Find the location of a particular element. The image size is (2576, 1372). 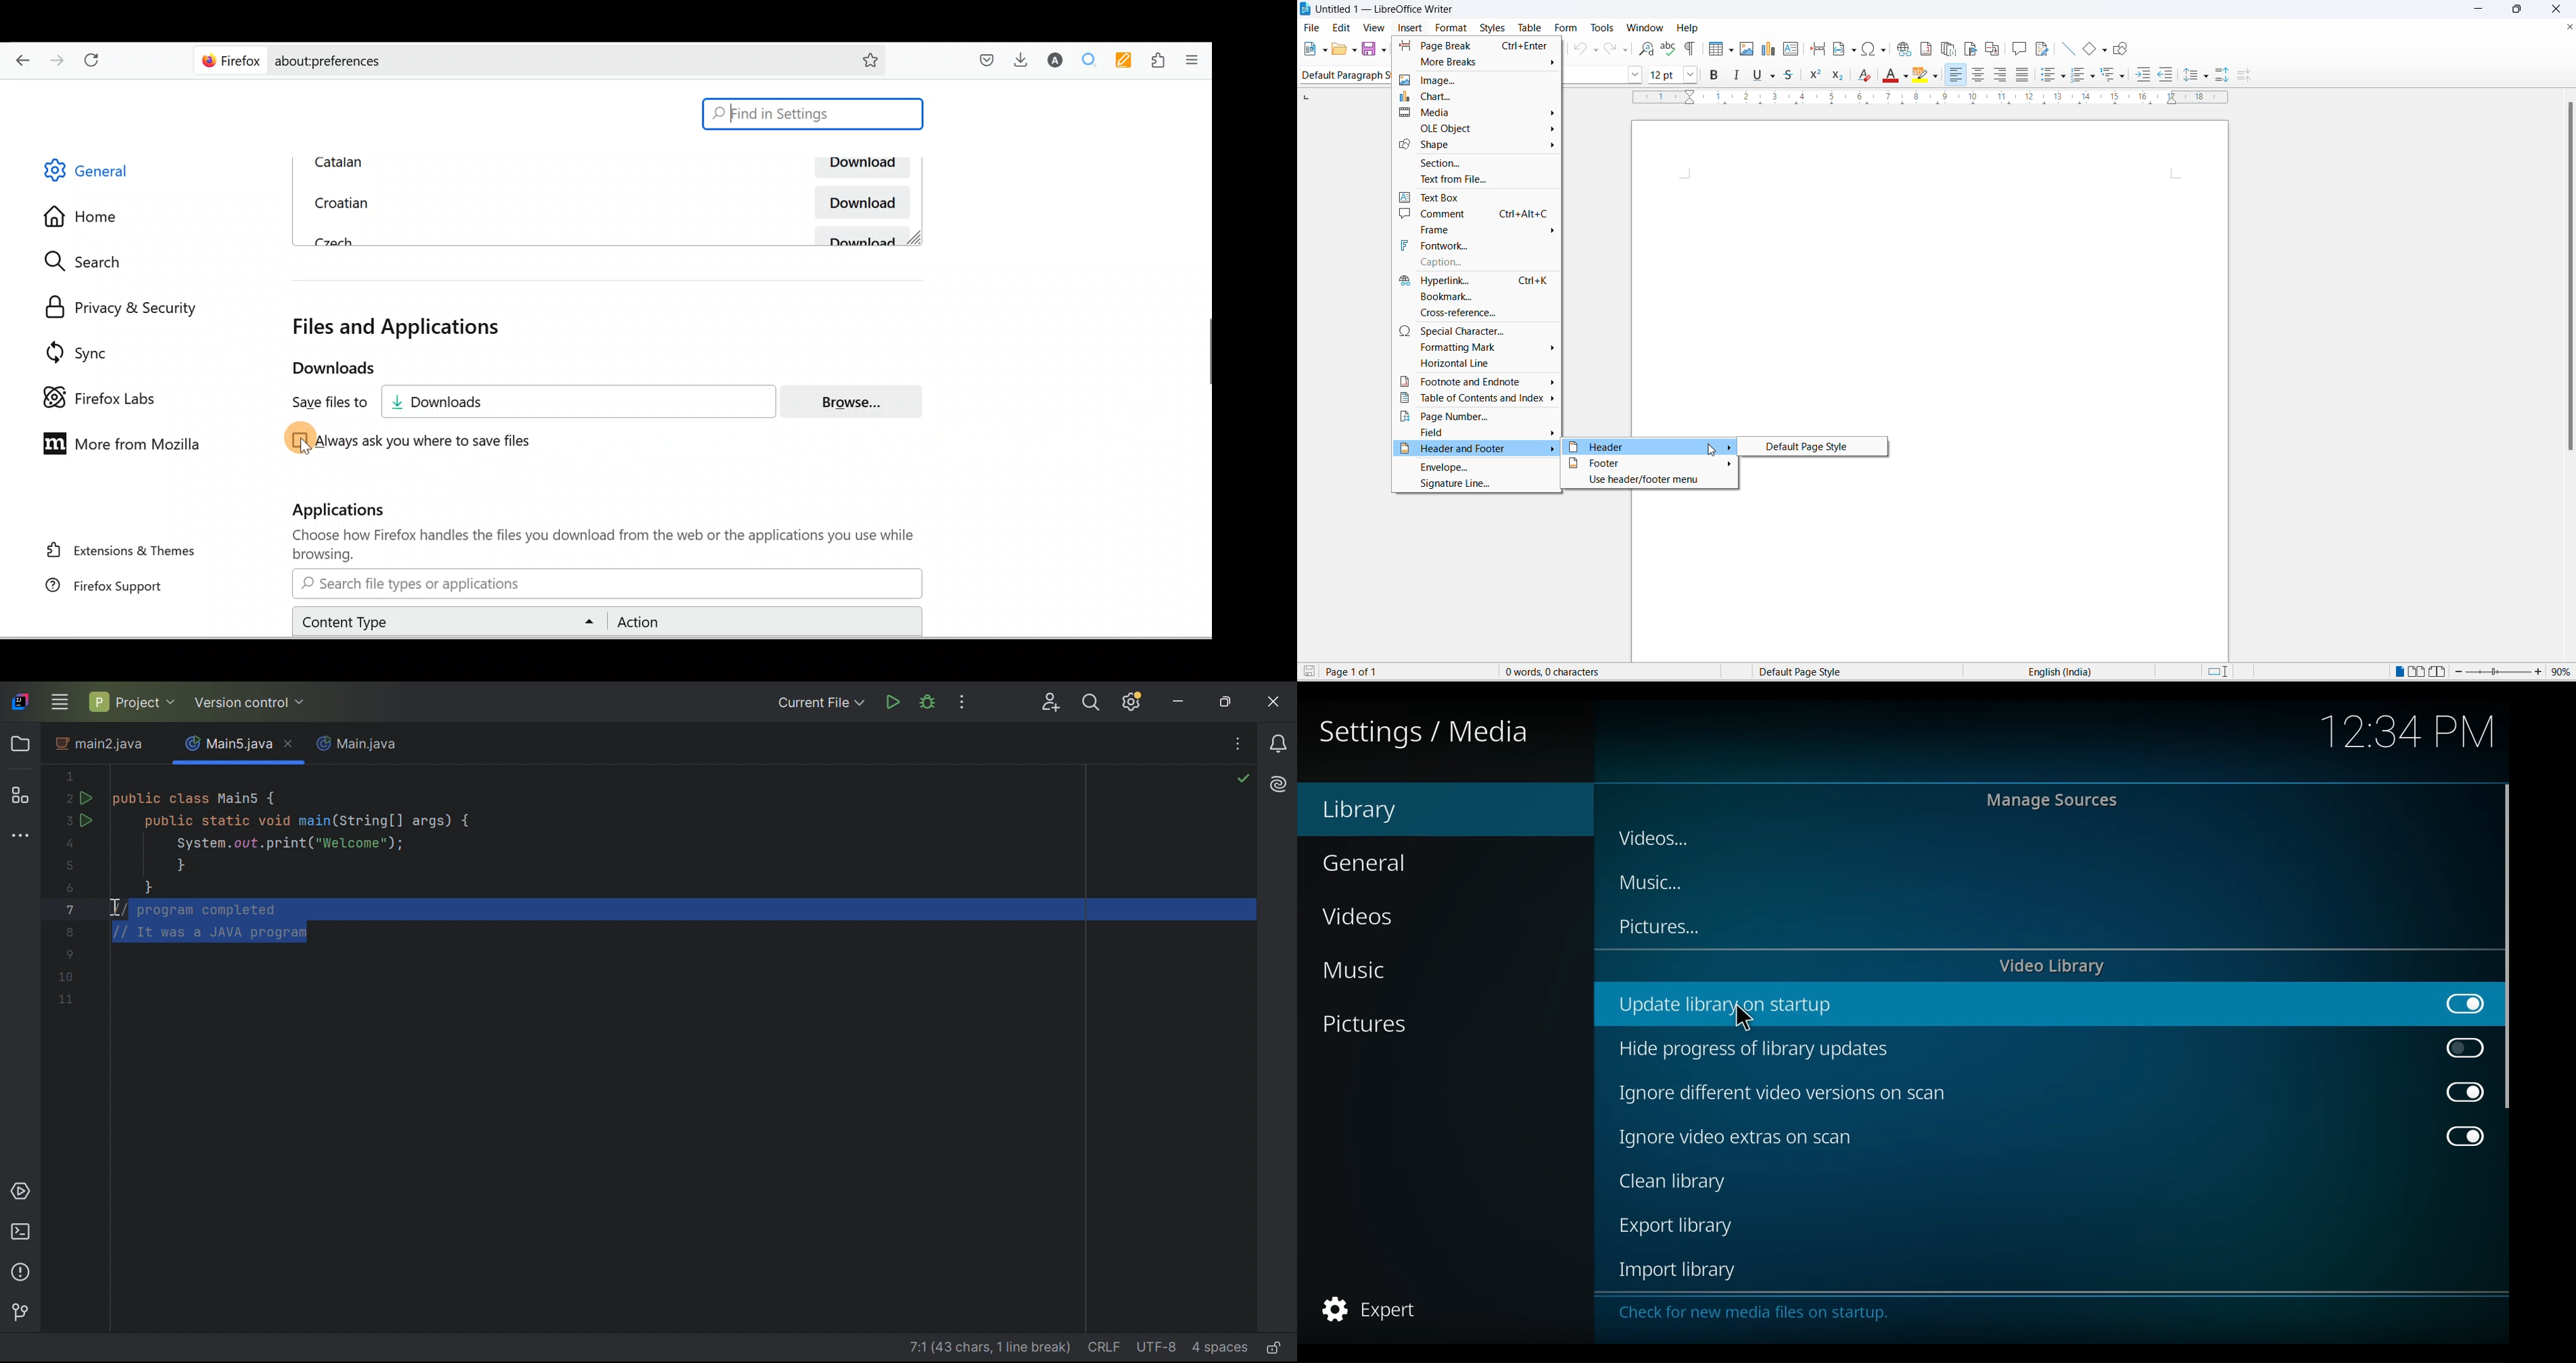

special character is located at coordinates (1477, 329).